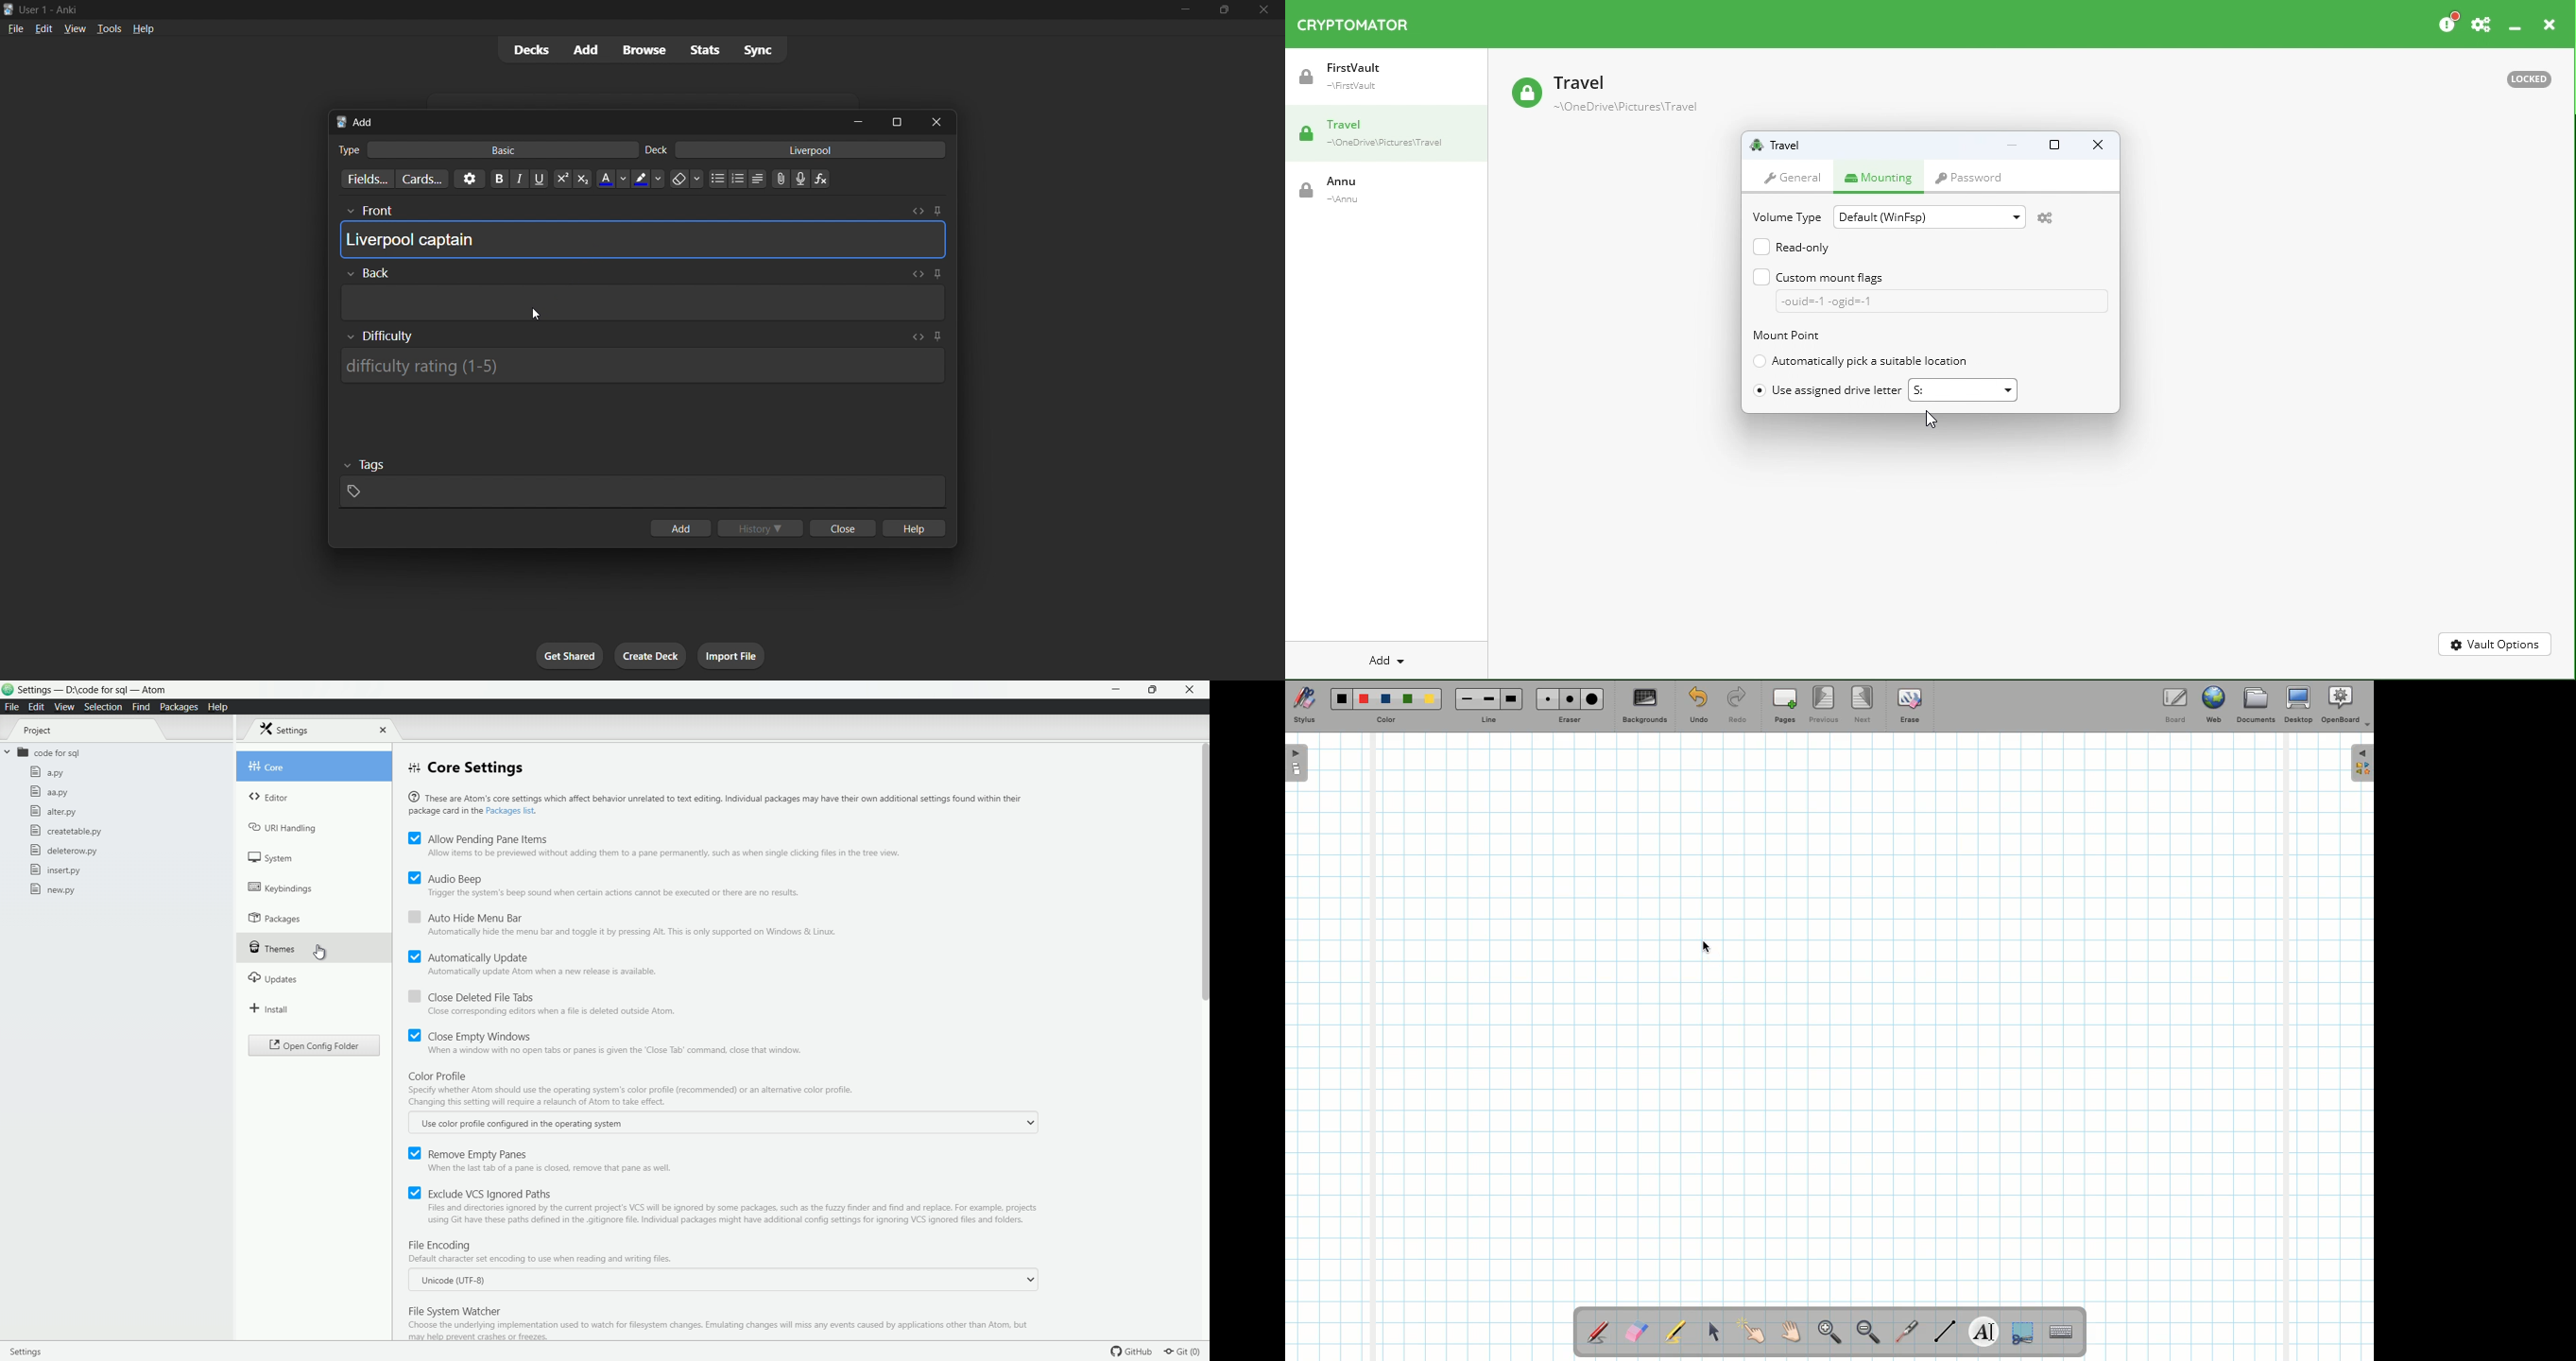  Describe the element at coordinates (108, 28) in the screenshot. I see `tools` at that location.